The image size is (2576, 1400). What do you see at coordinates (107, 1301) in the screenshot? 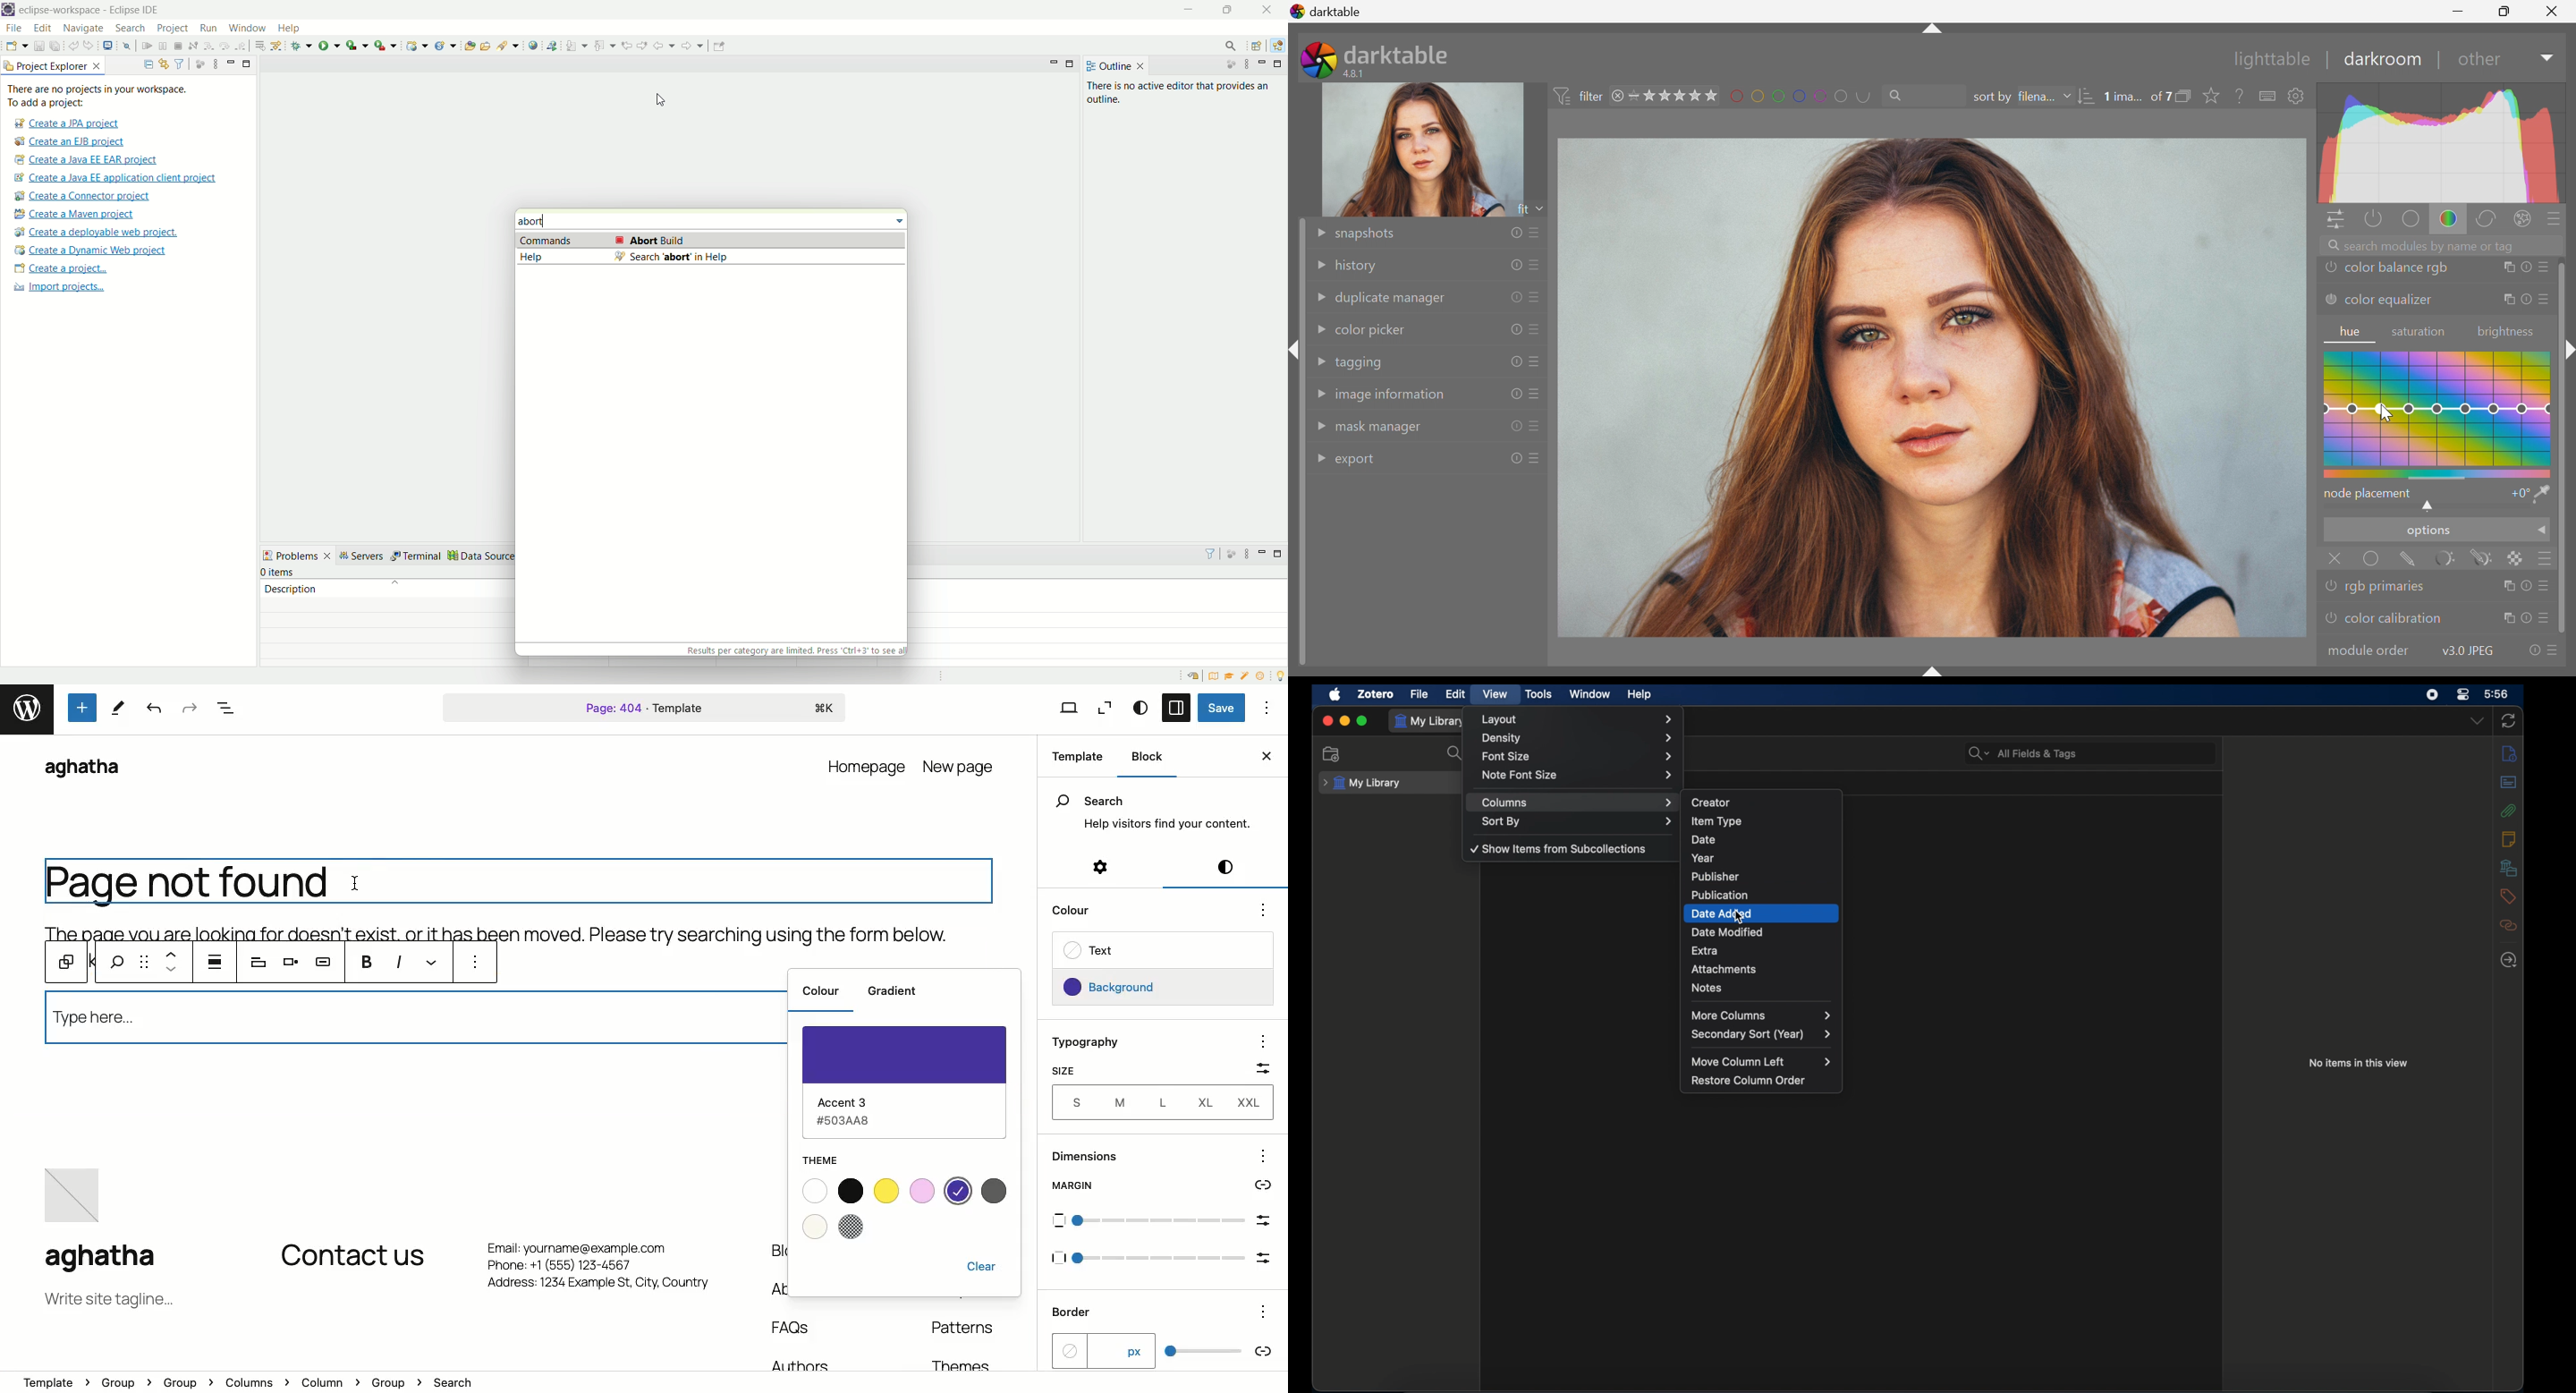
I see `Tagline` at bounding box center [107, 1301].